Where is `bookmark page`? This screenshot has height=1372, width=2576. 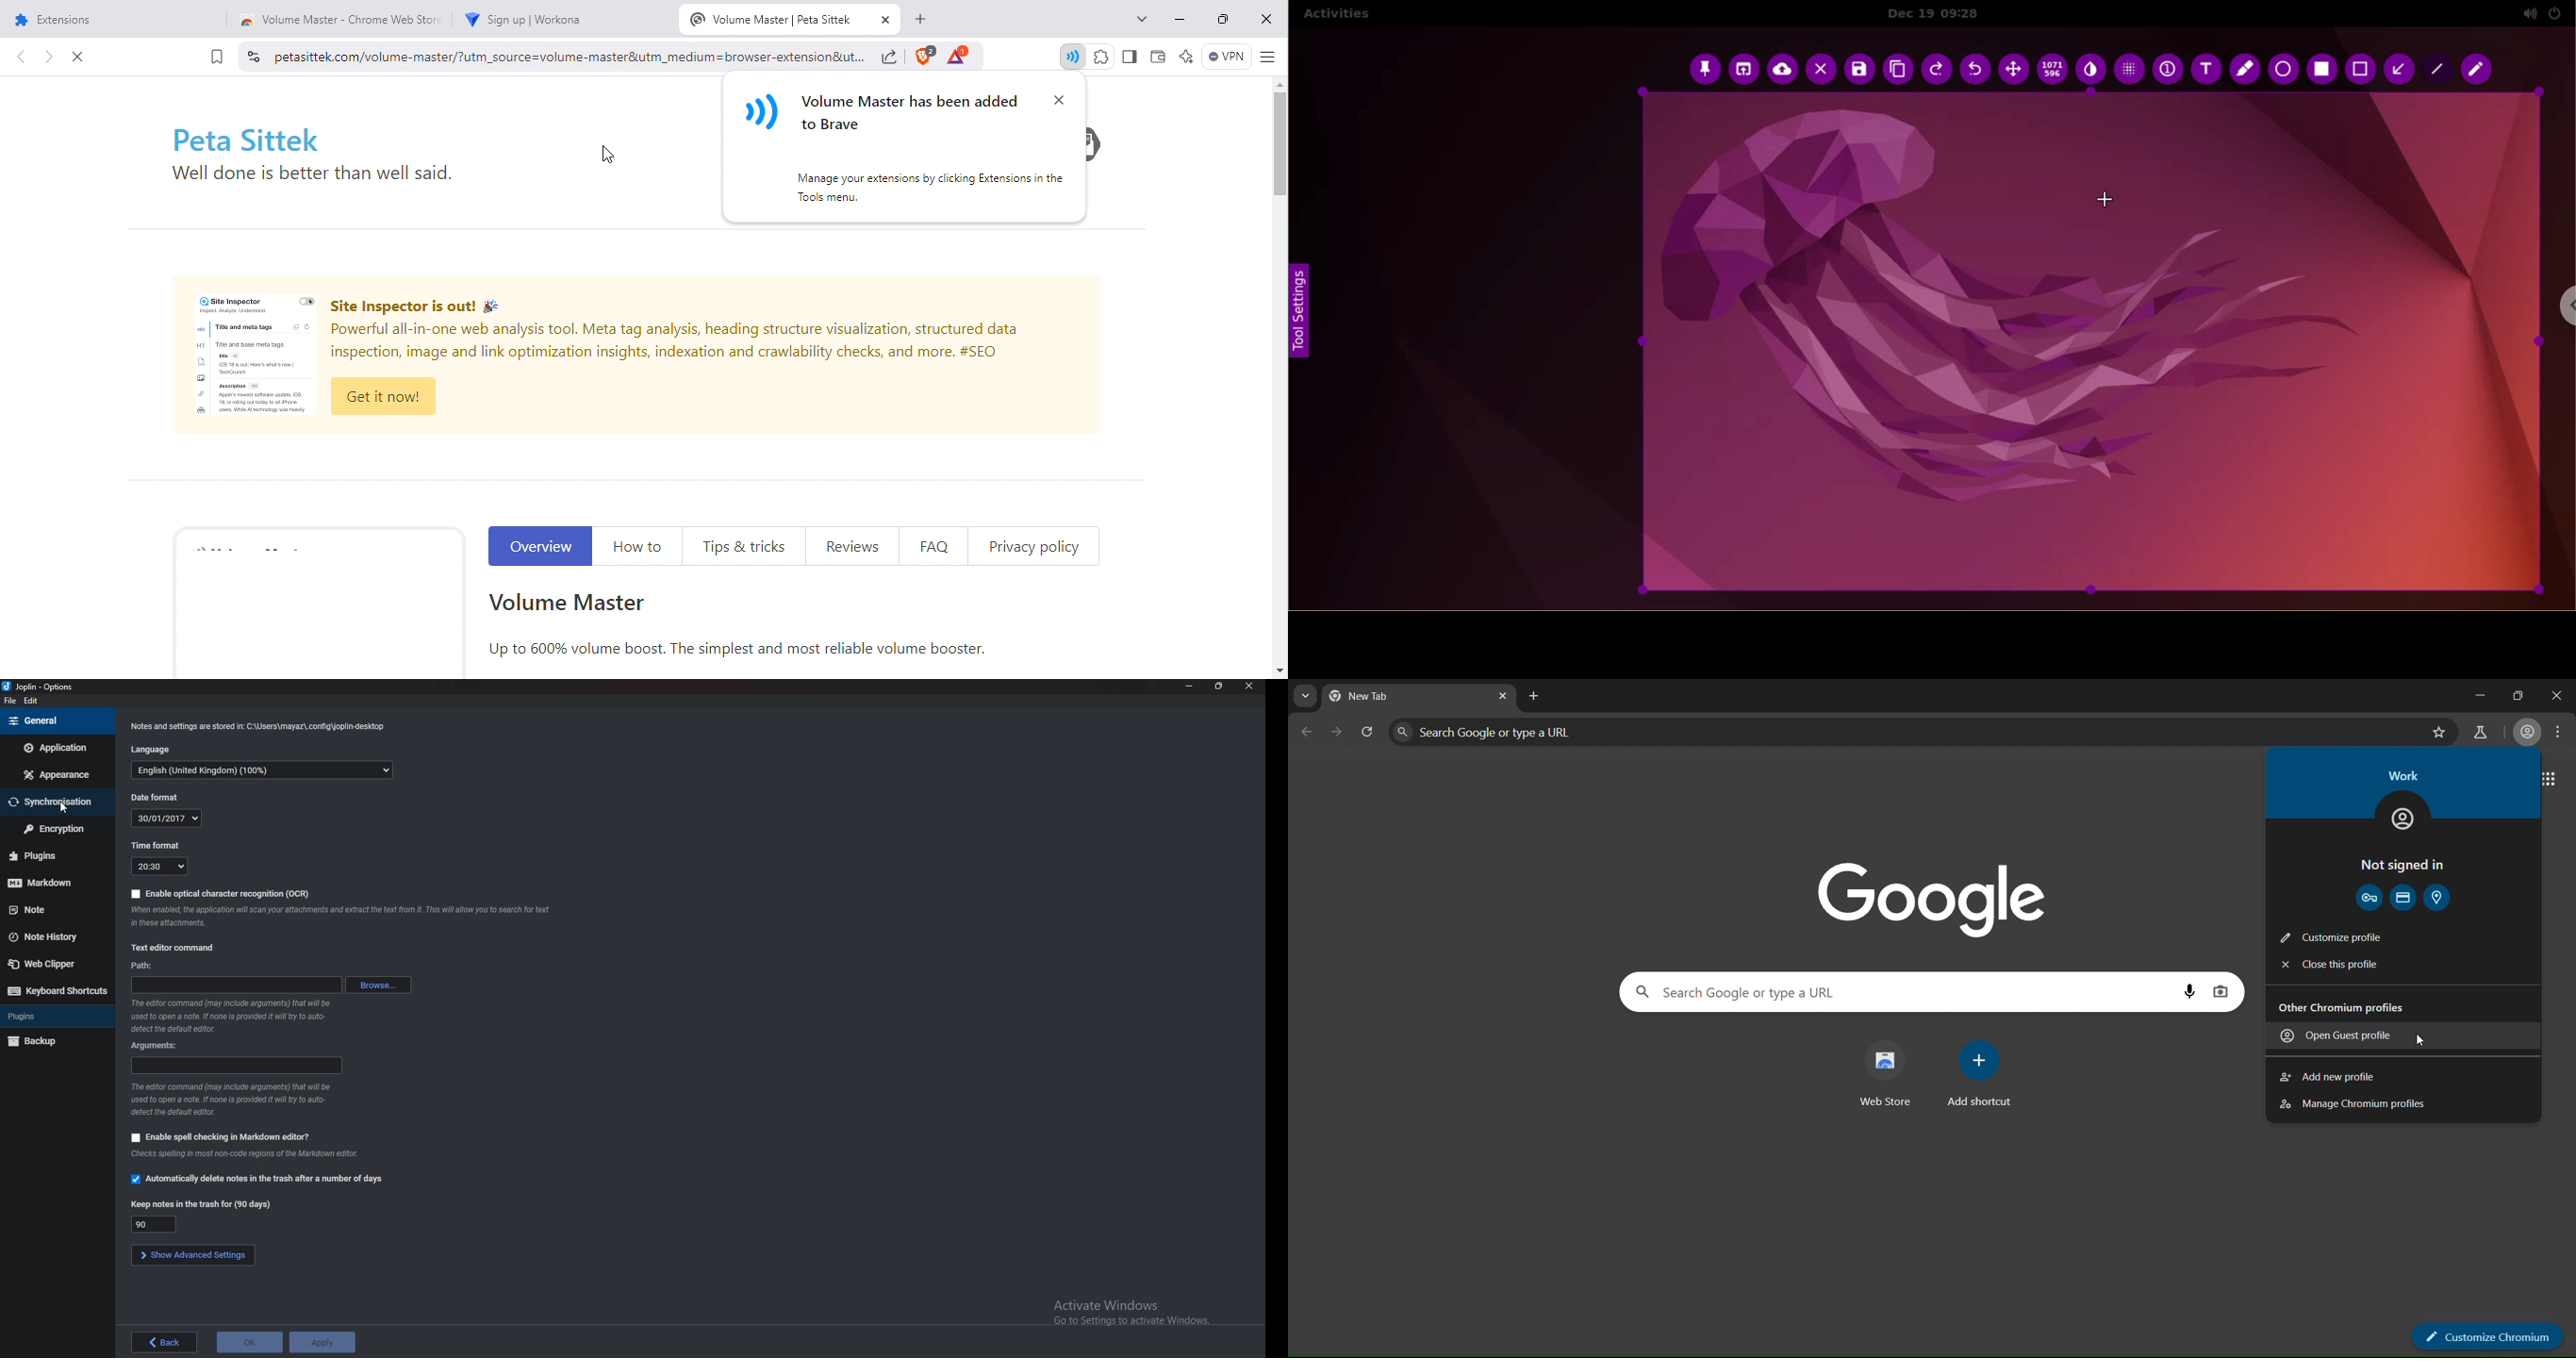
bookmark page is located at coordinates (2438, 733).